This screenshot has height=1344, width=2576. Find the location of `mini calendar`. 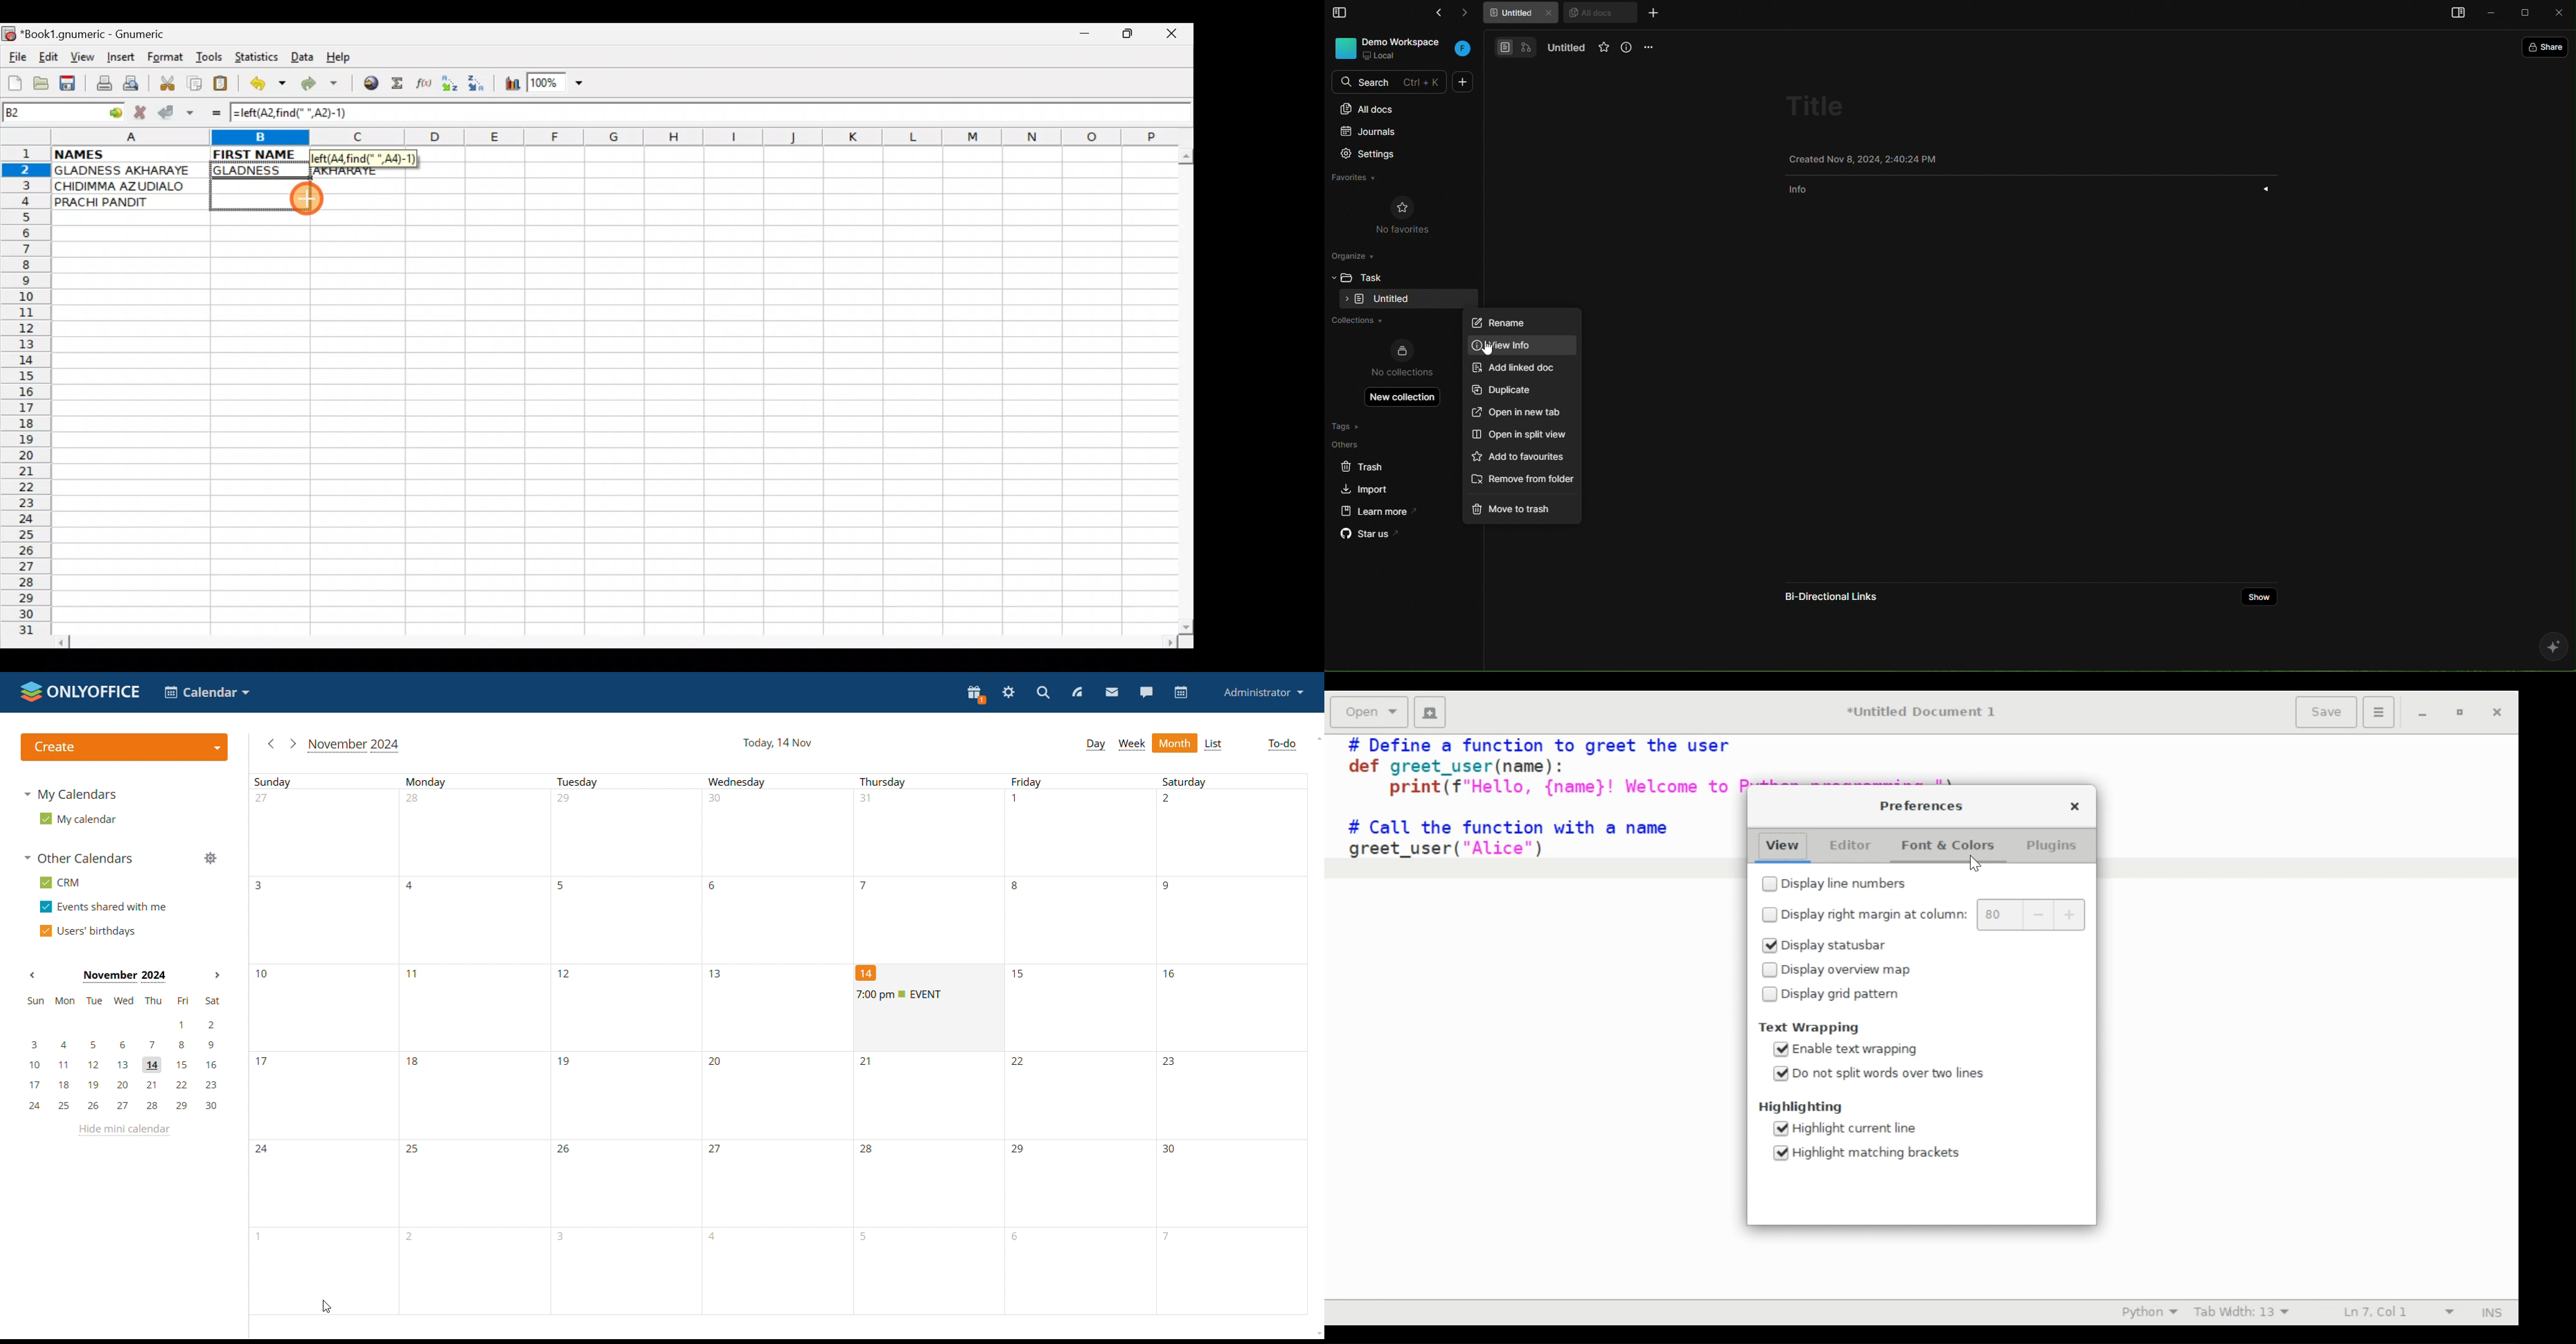

mini calendar is located at coordinates (123, 1054).